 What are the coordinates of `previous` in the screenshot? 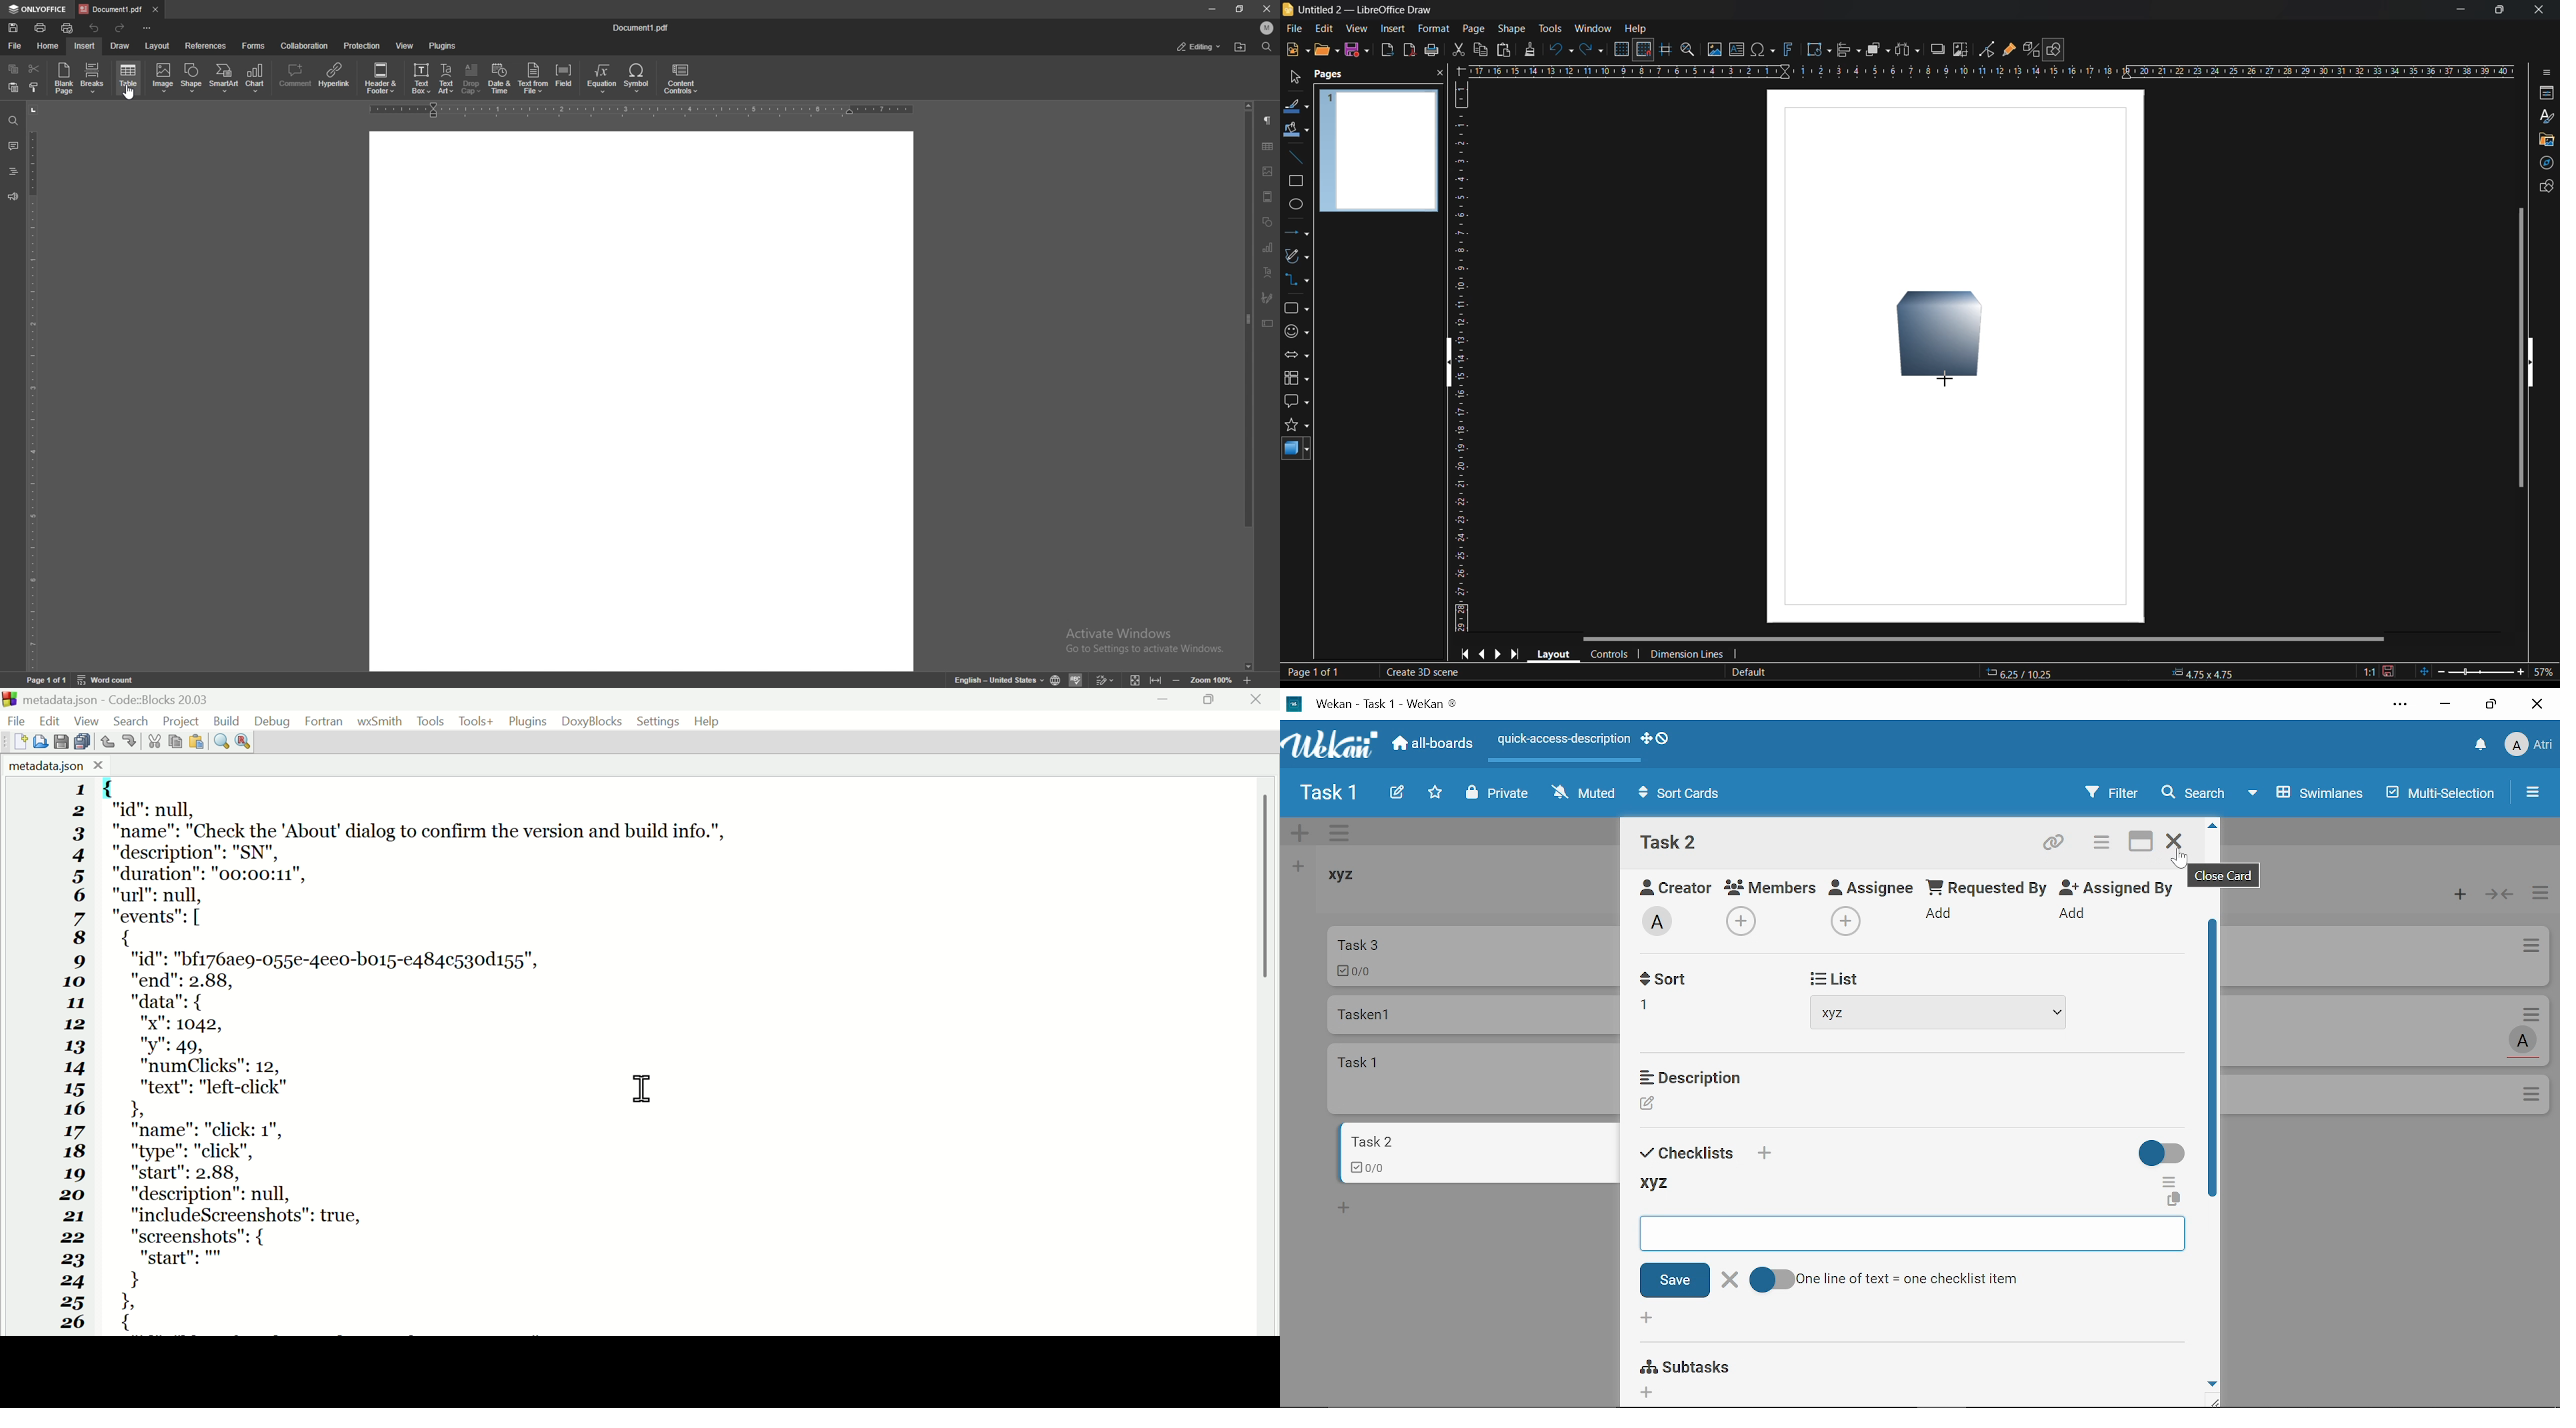 It's located at (1484, 653).